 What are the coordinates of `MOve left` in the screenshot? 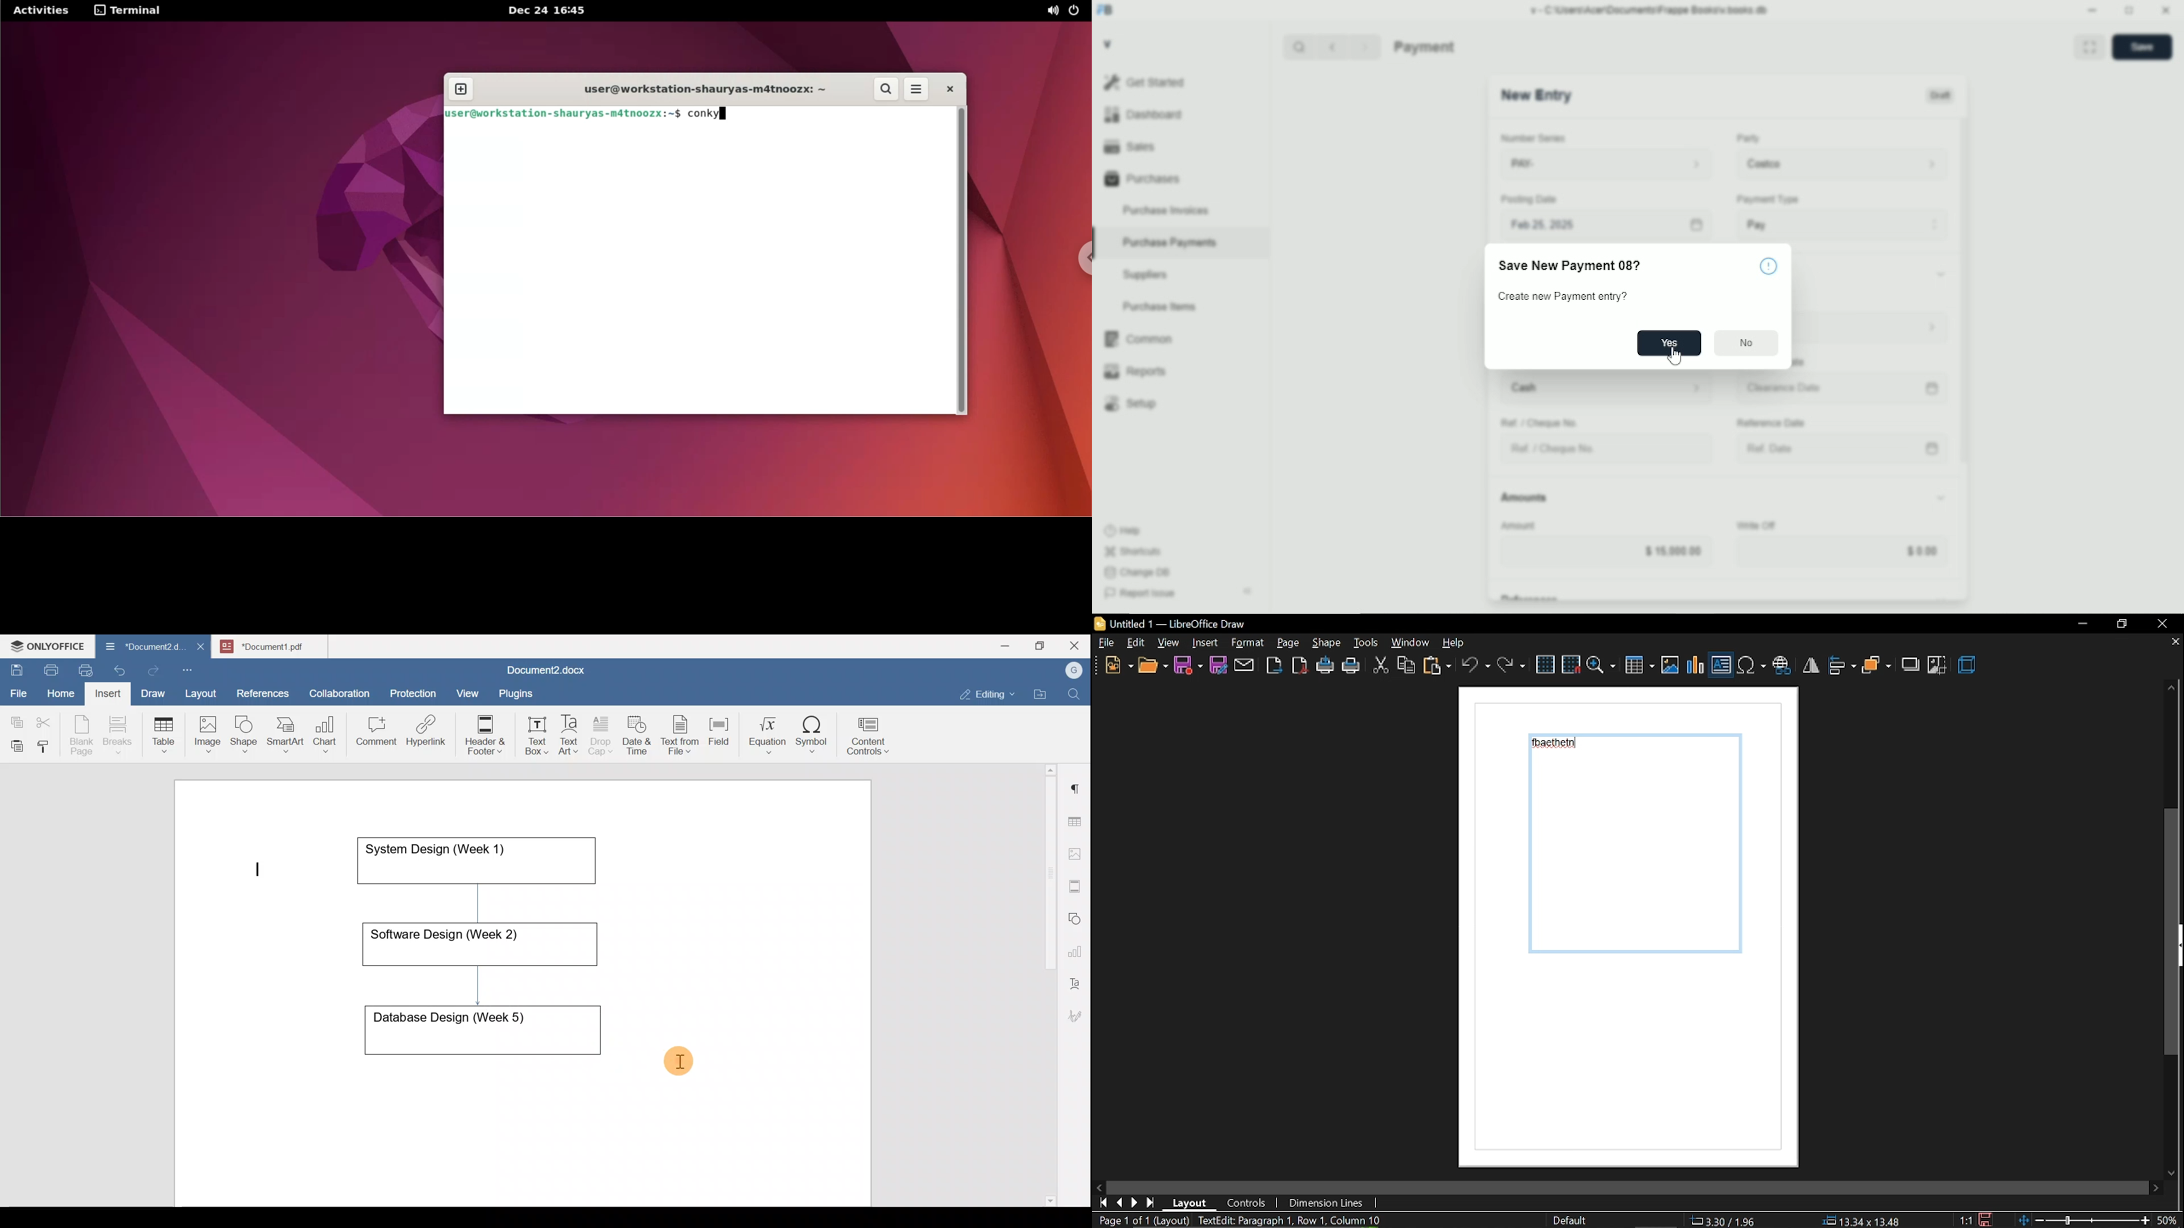 It's located at (1099, 1186).